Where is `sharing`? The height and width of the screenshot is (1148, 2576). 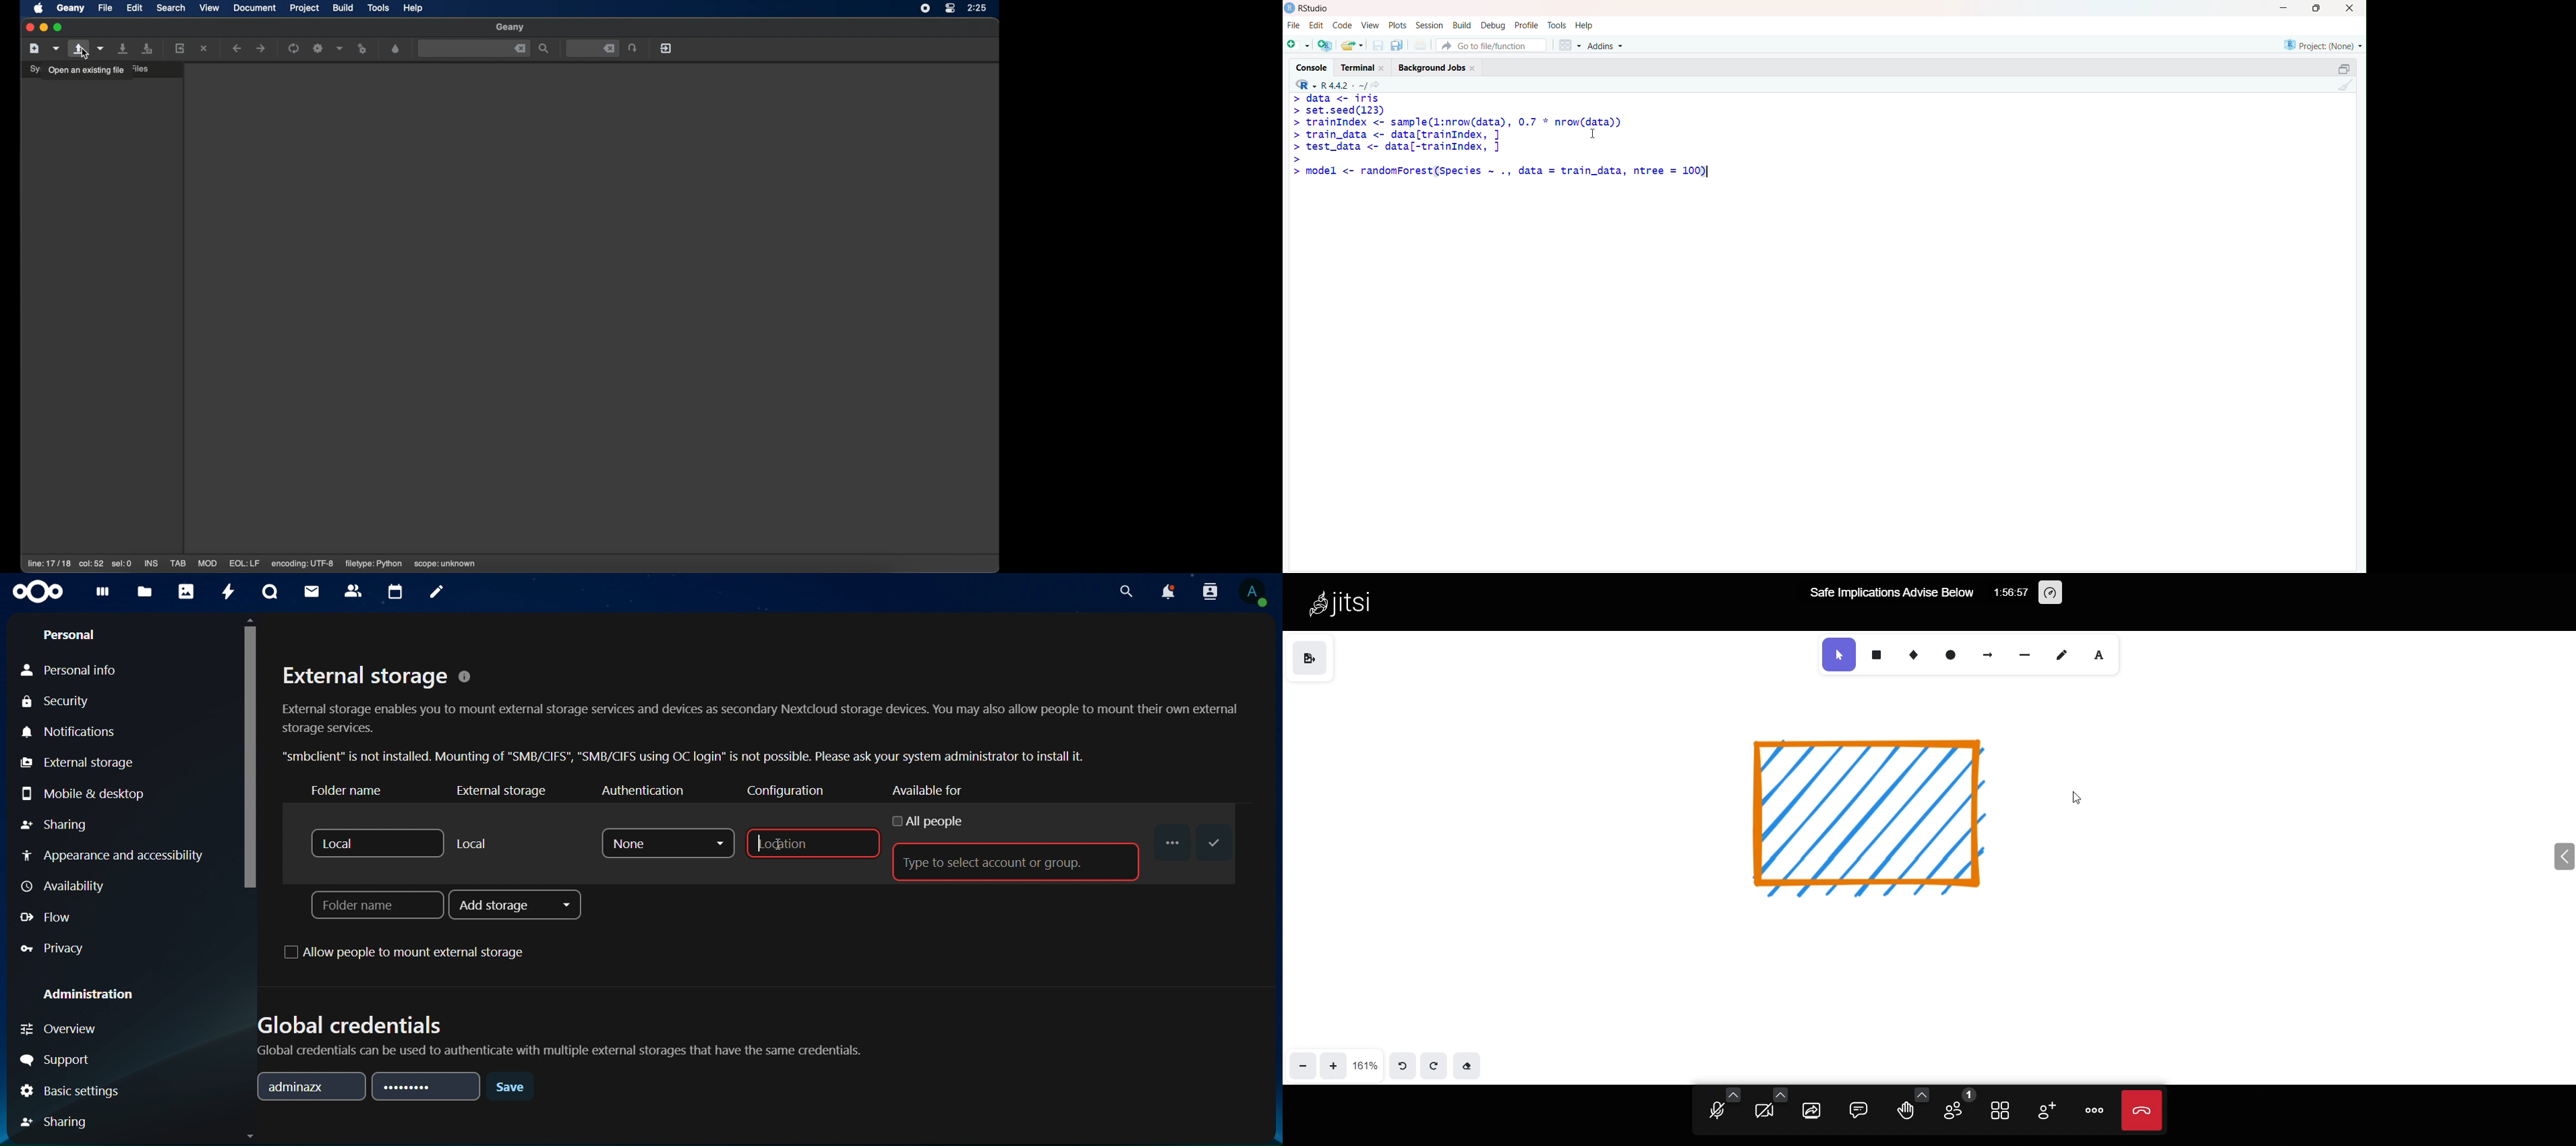 sharing is located at coordinates (59, 1121).